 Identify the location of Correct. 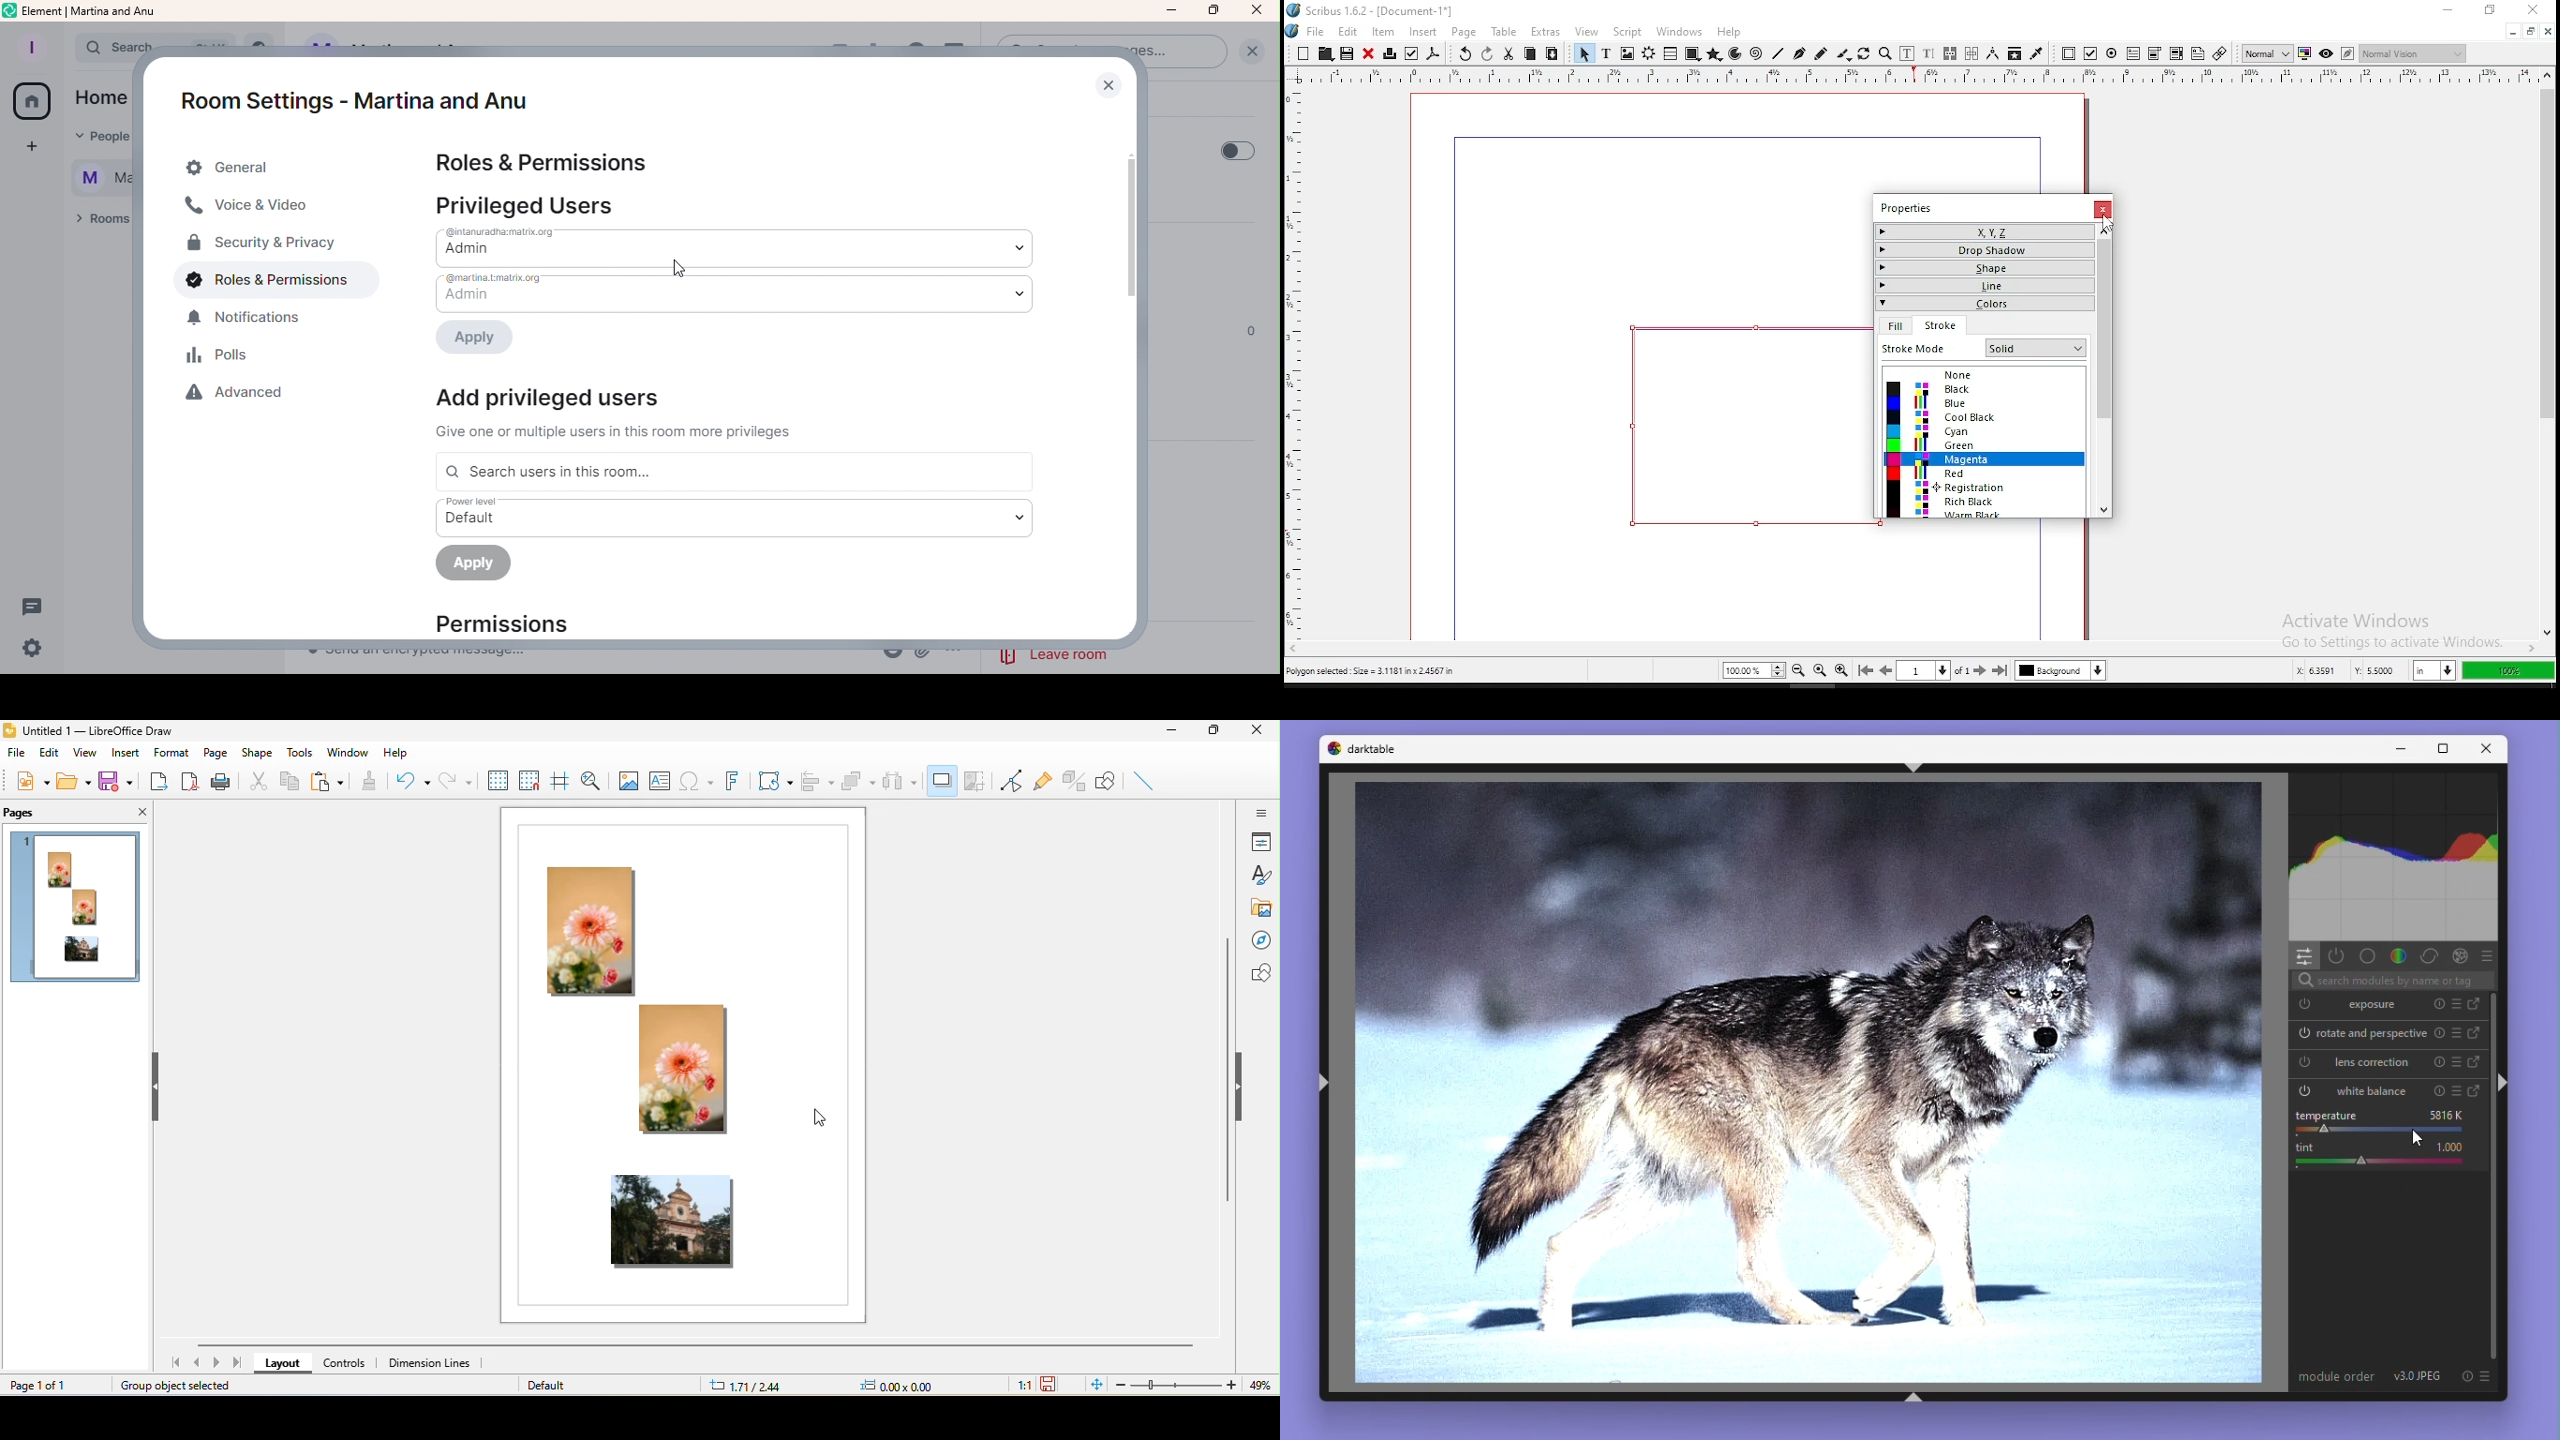
(2429, 955).